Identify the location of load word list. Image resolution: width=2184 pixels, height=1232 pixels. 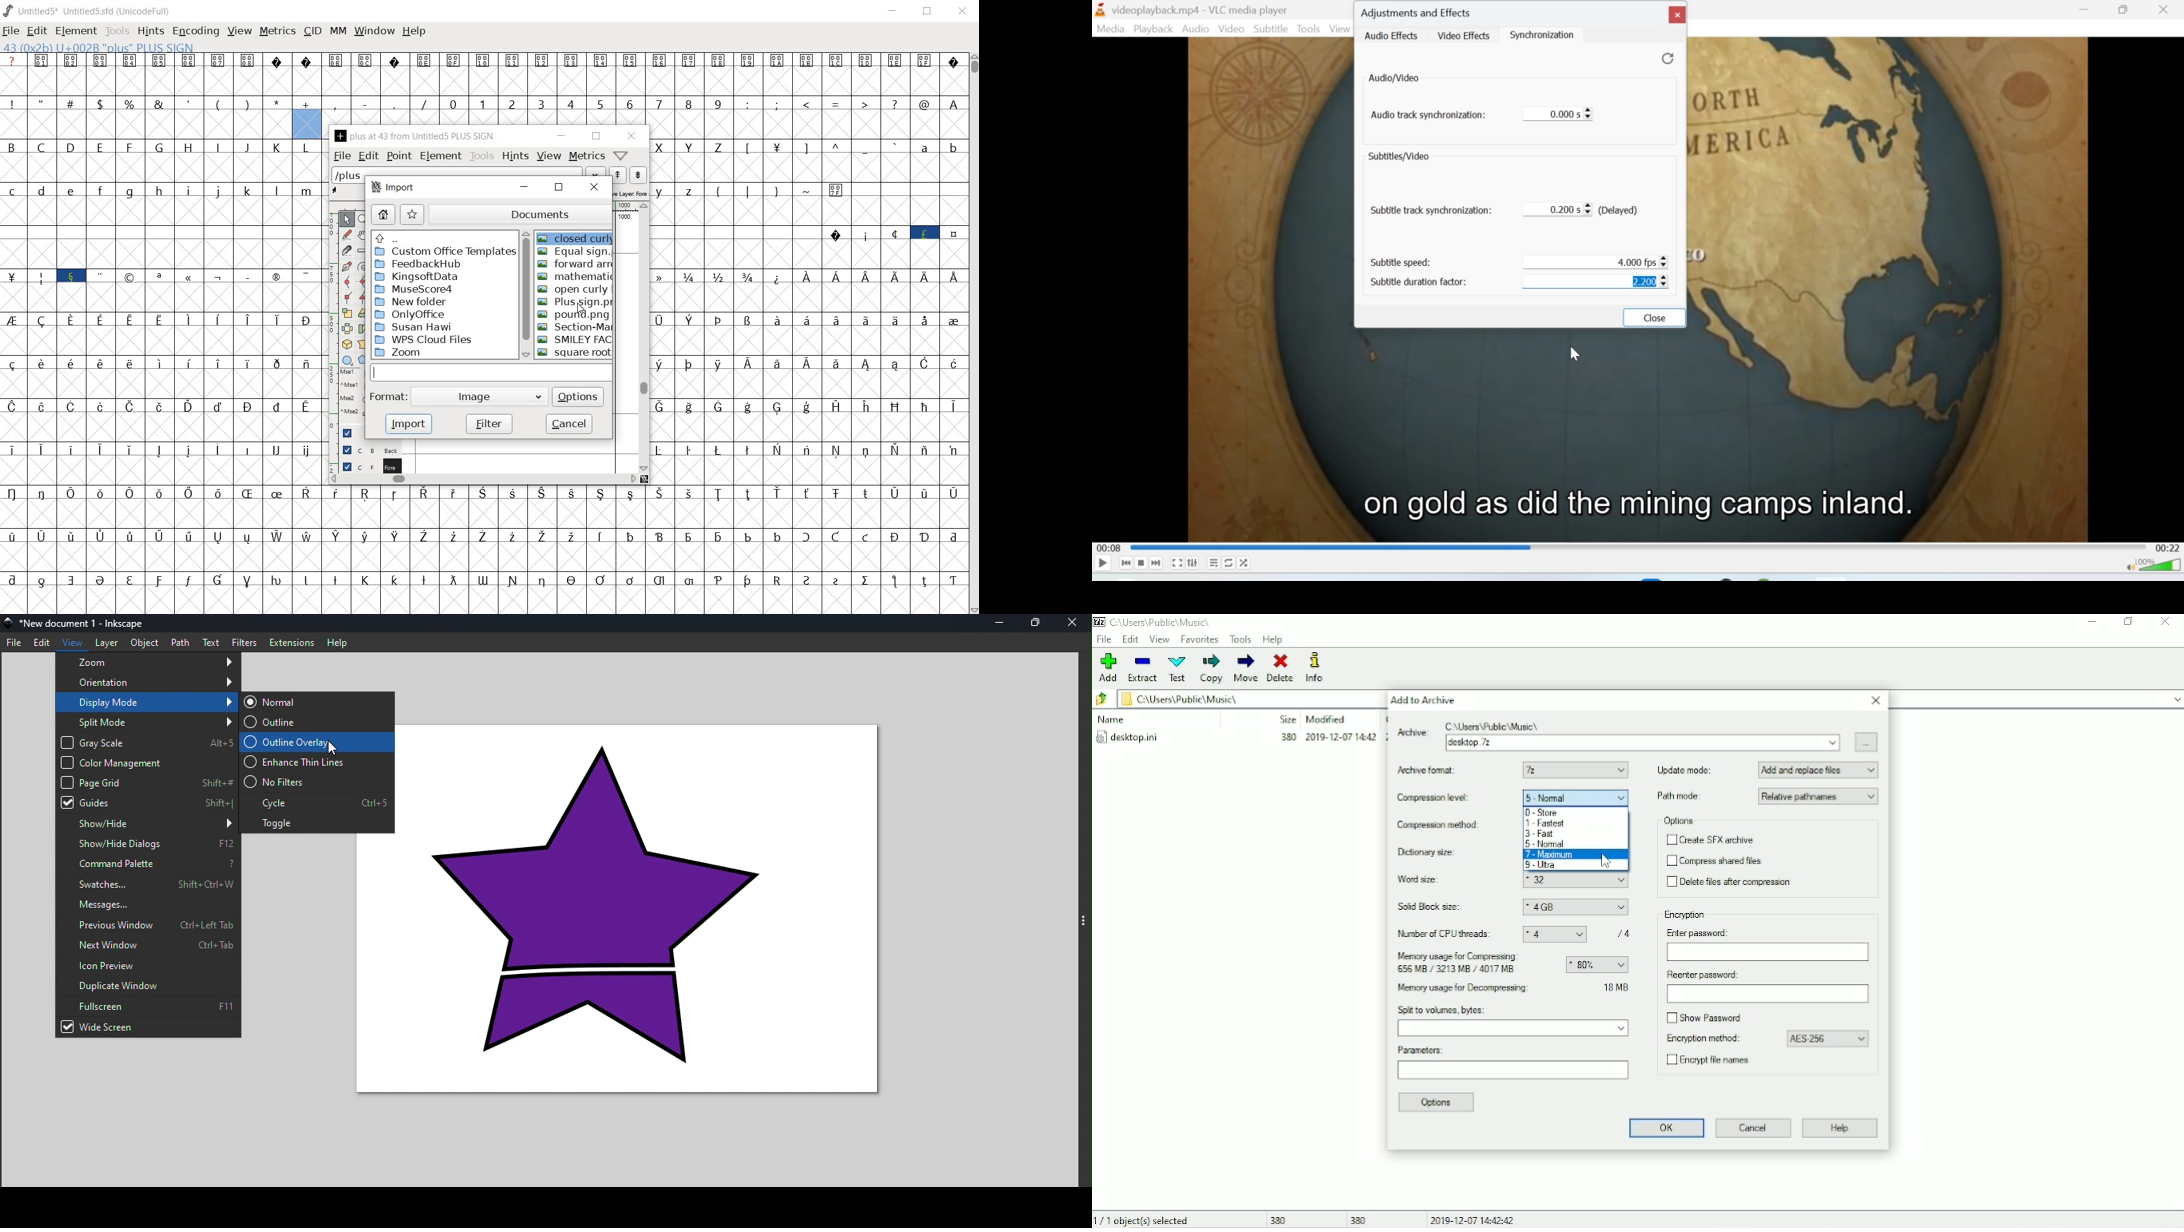
(469, 174).